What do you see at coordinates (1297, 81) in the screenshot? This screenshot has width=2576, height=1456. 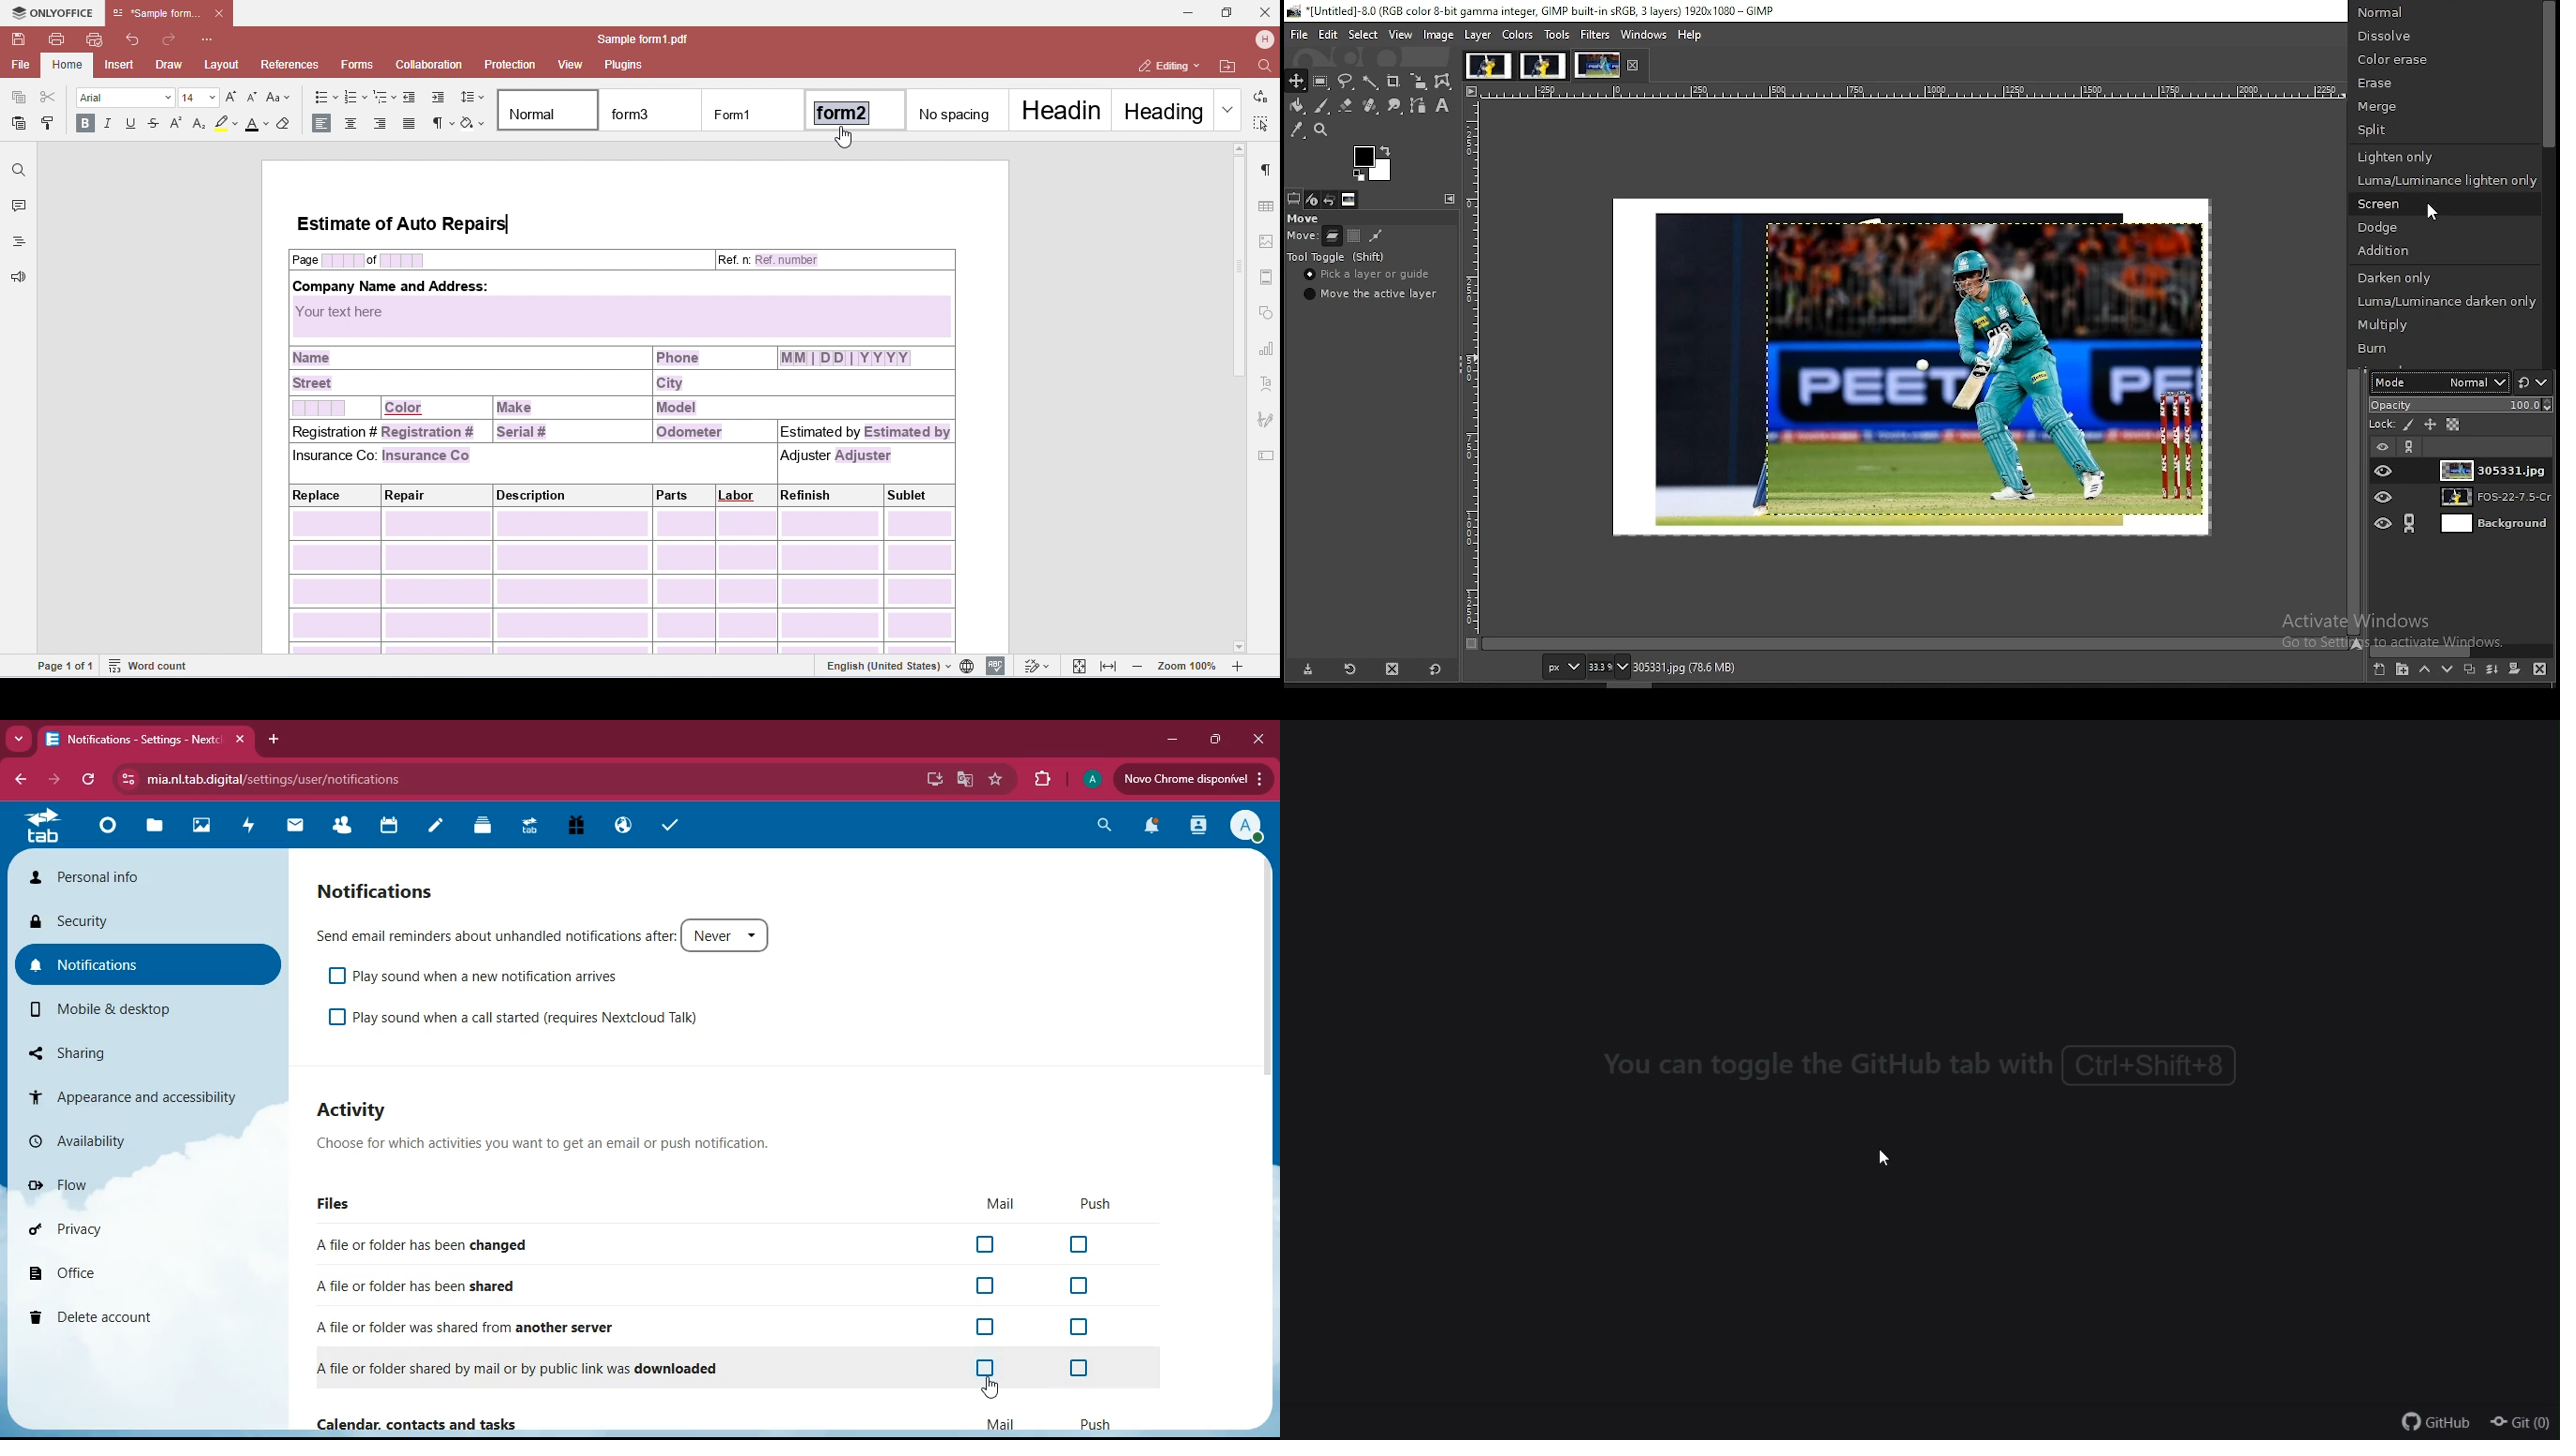 I see `move tool` at bounding box center [1297, 81].